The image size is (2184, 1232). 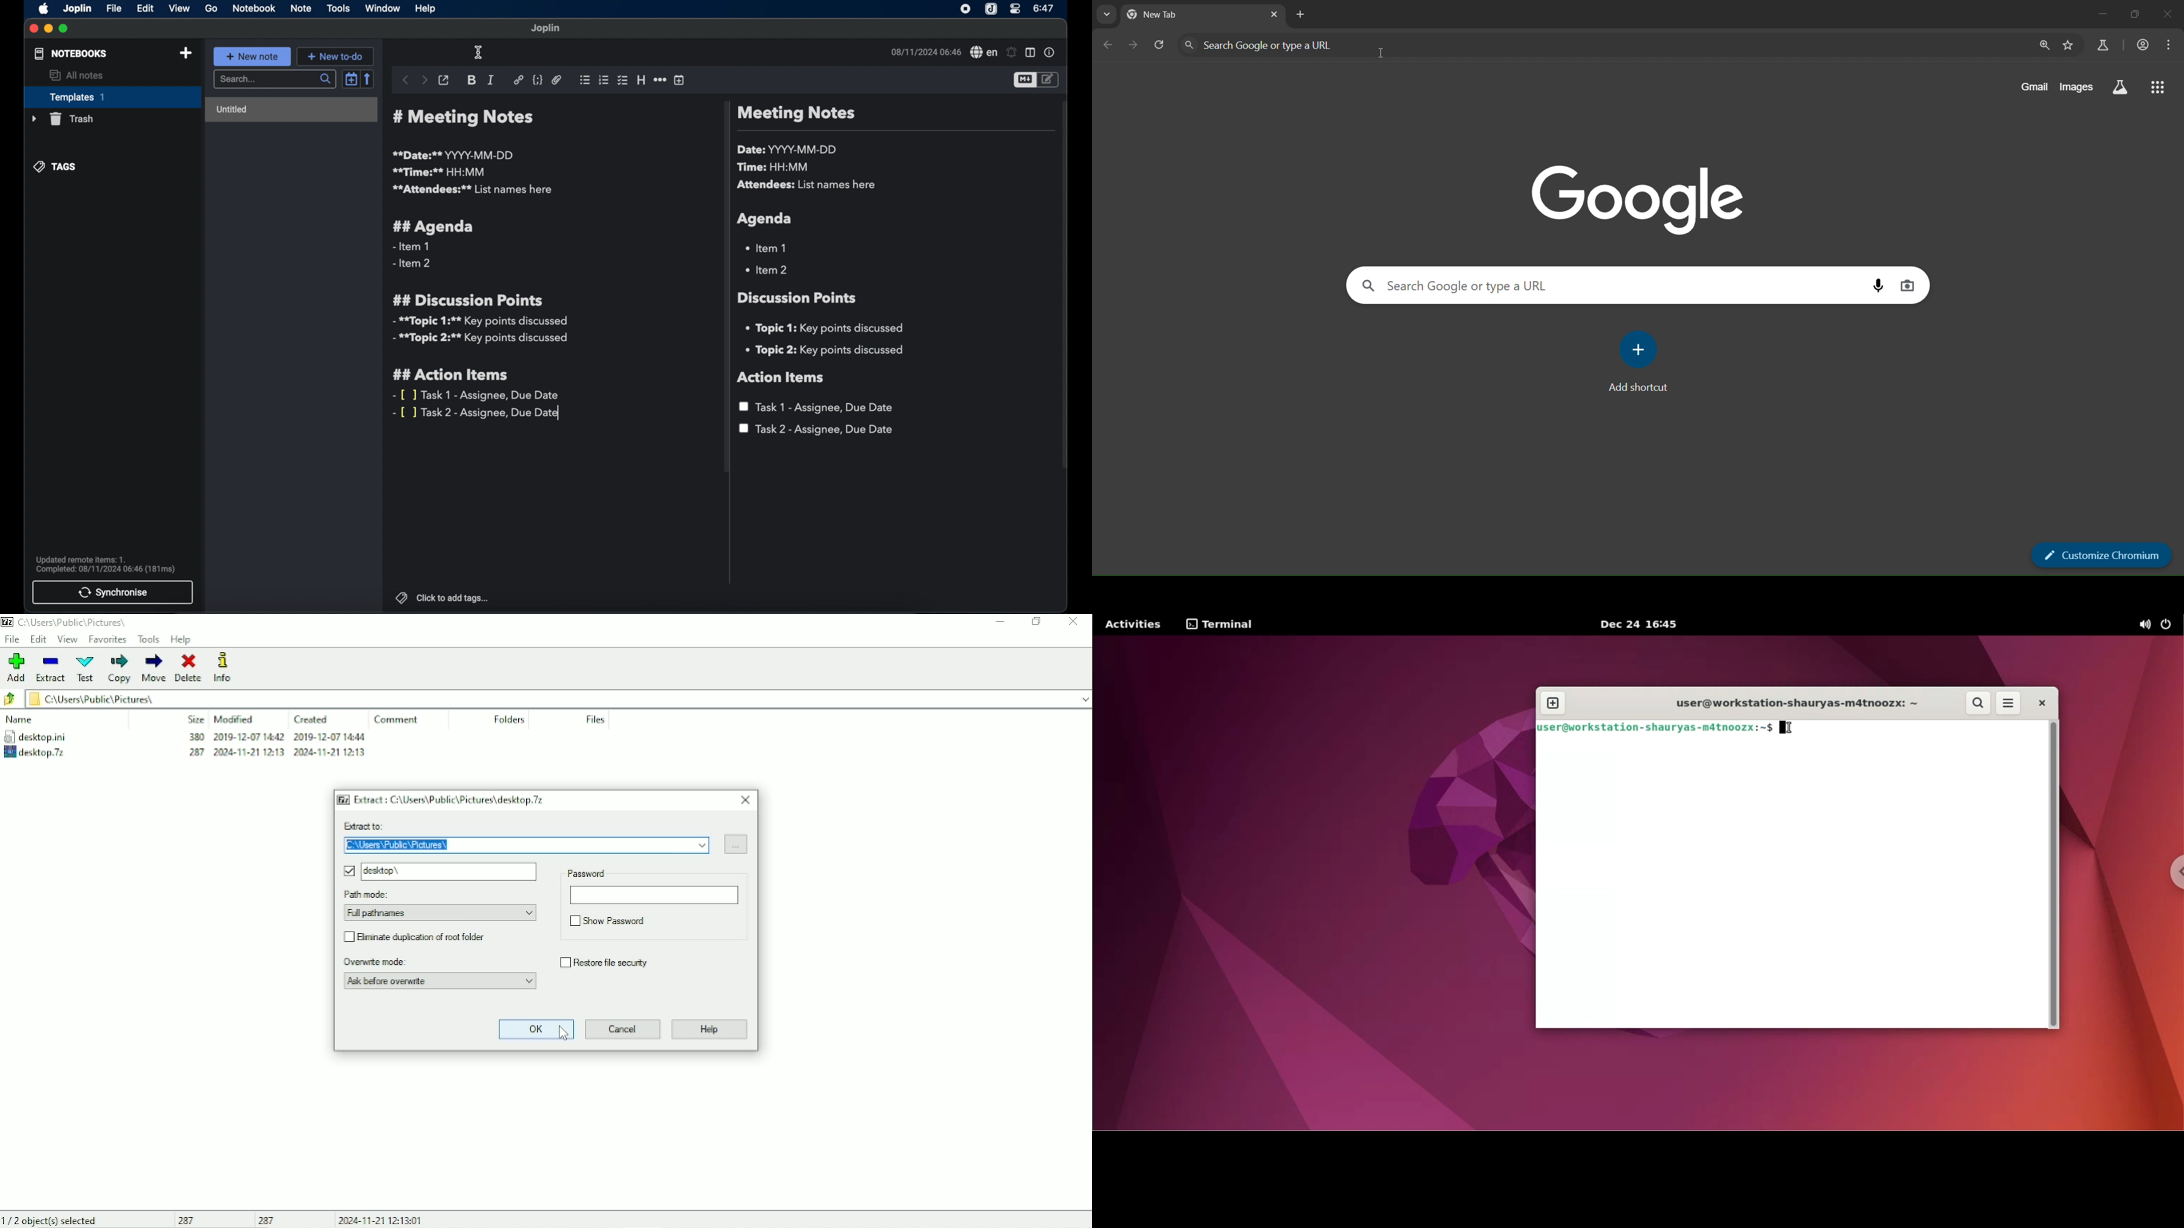 I want to click on insert time, so click(x=679, y=80).